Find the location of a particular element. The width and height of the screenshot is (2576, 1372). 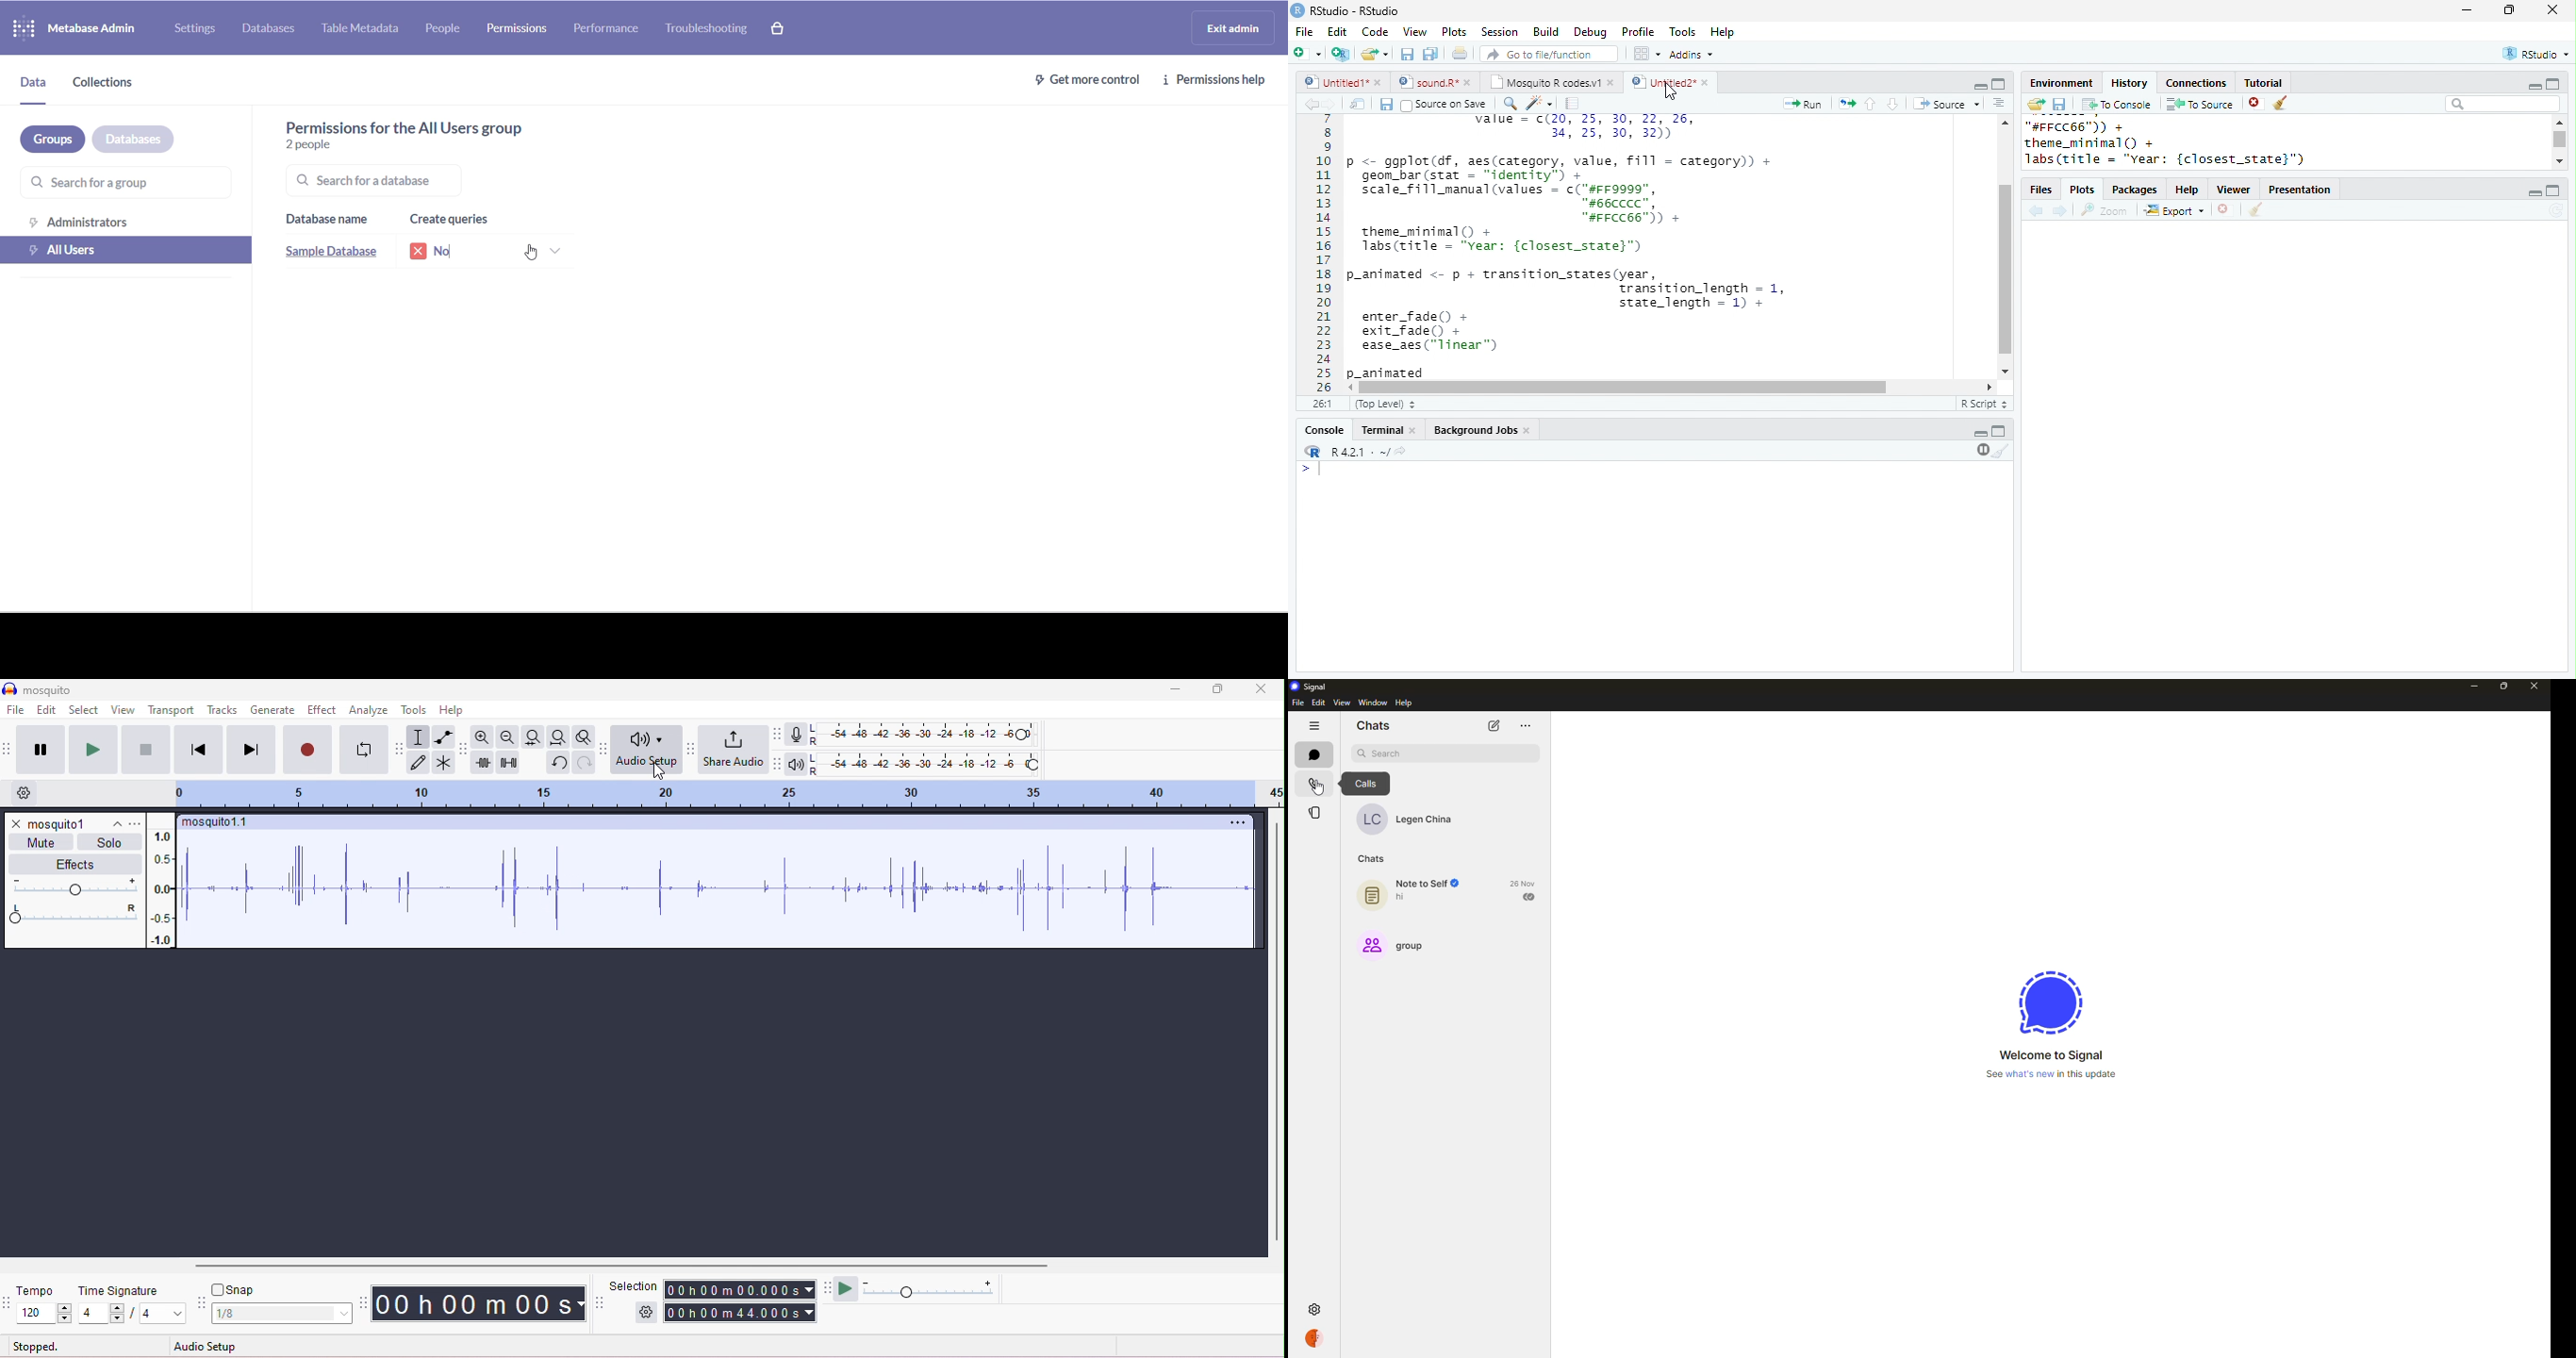

close is located at coordinates (2552, 9).